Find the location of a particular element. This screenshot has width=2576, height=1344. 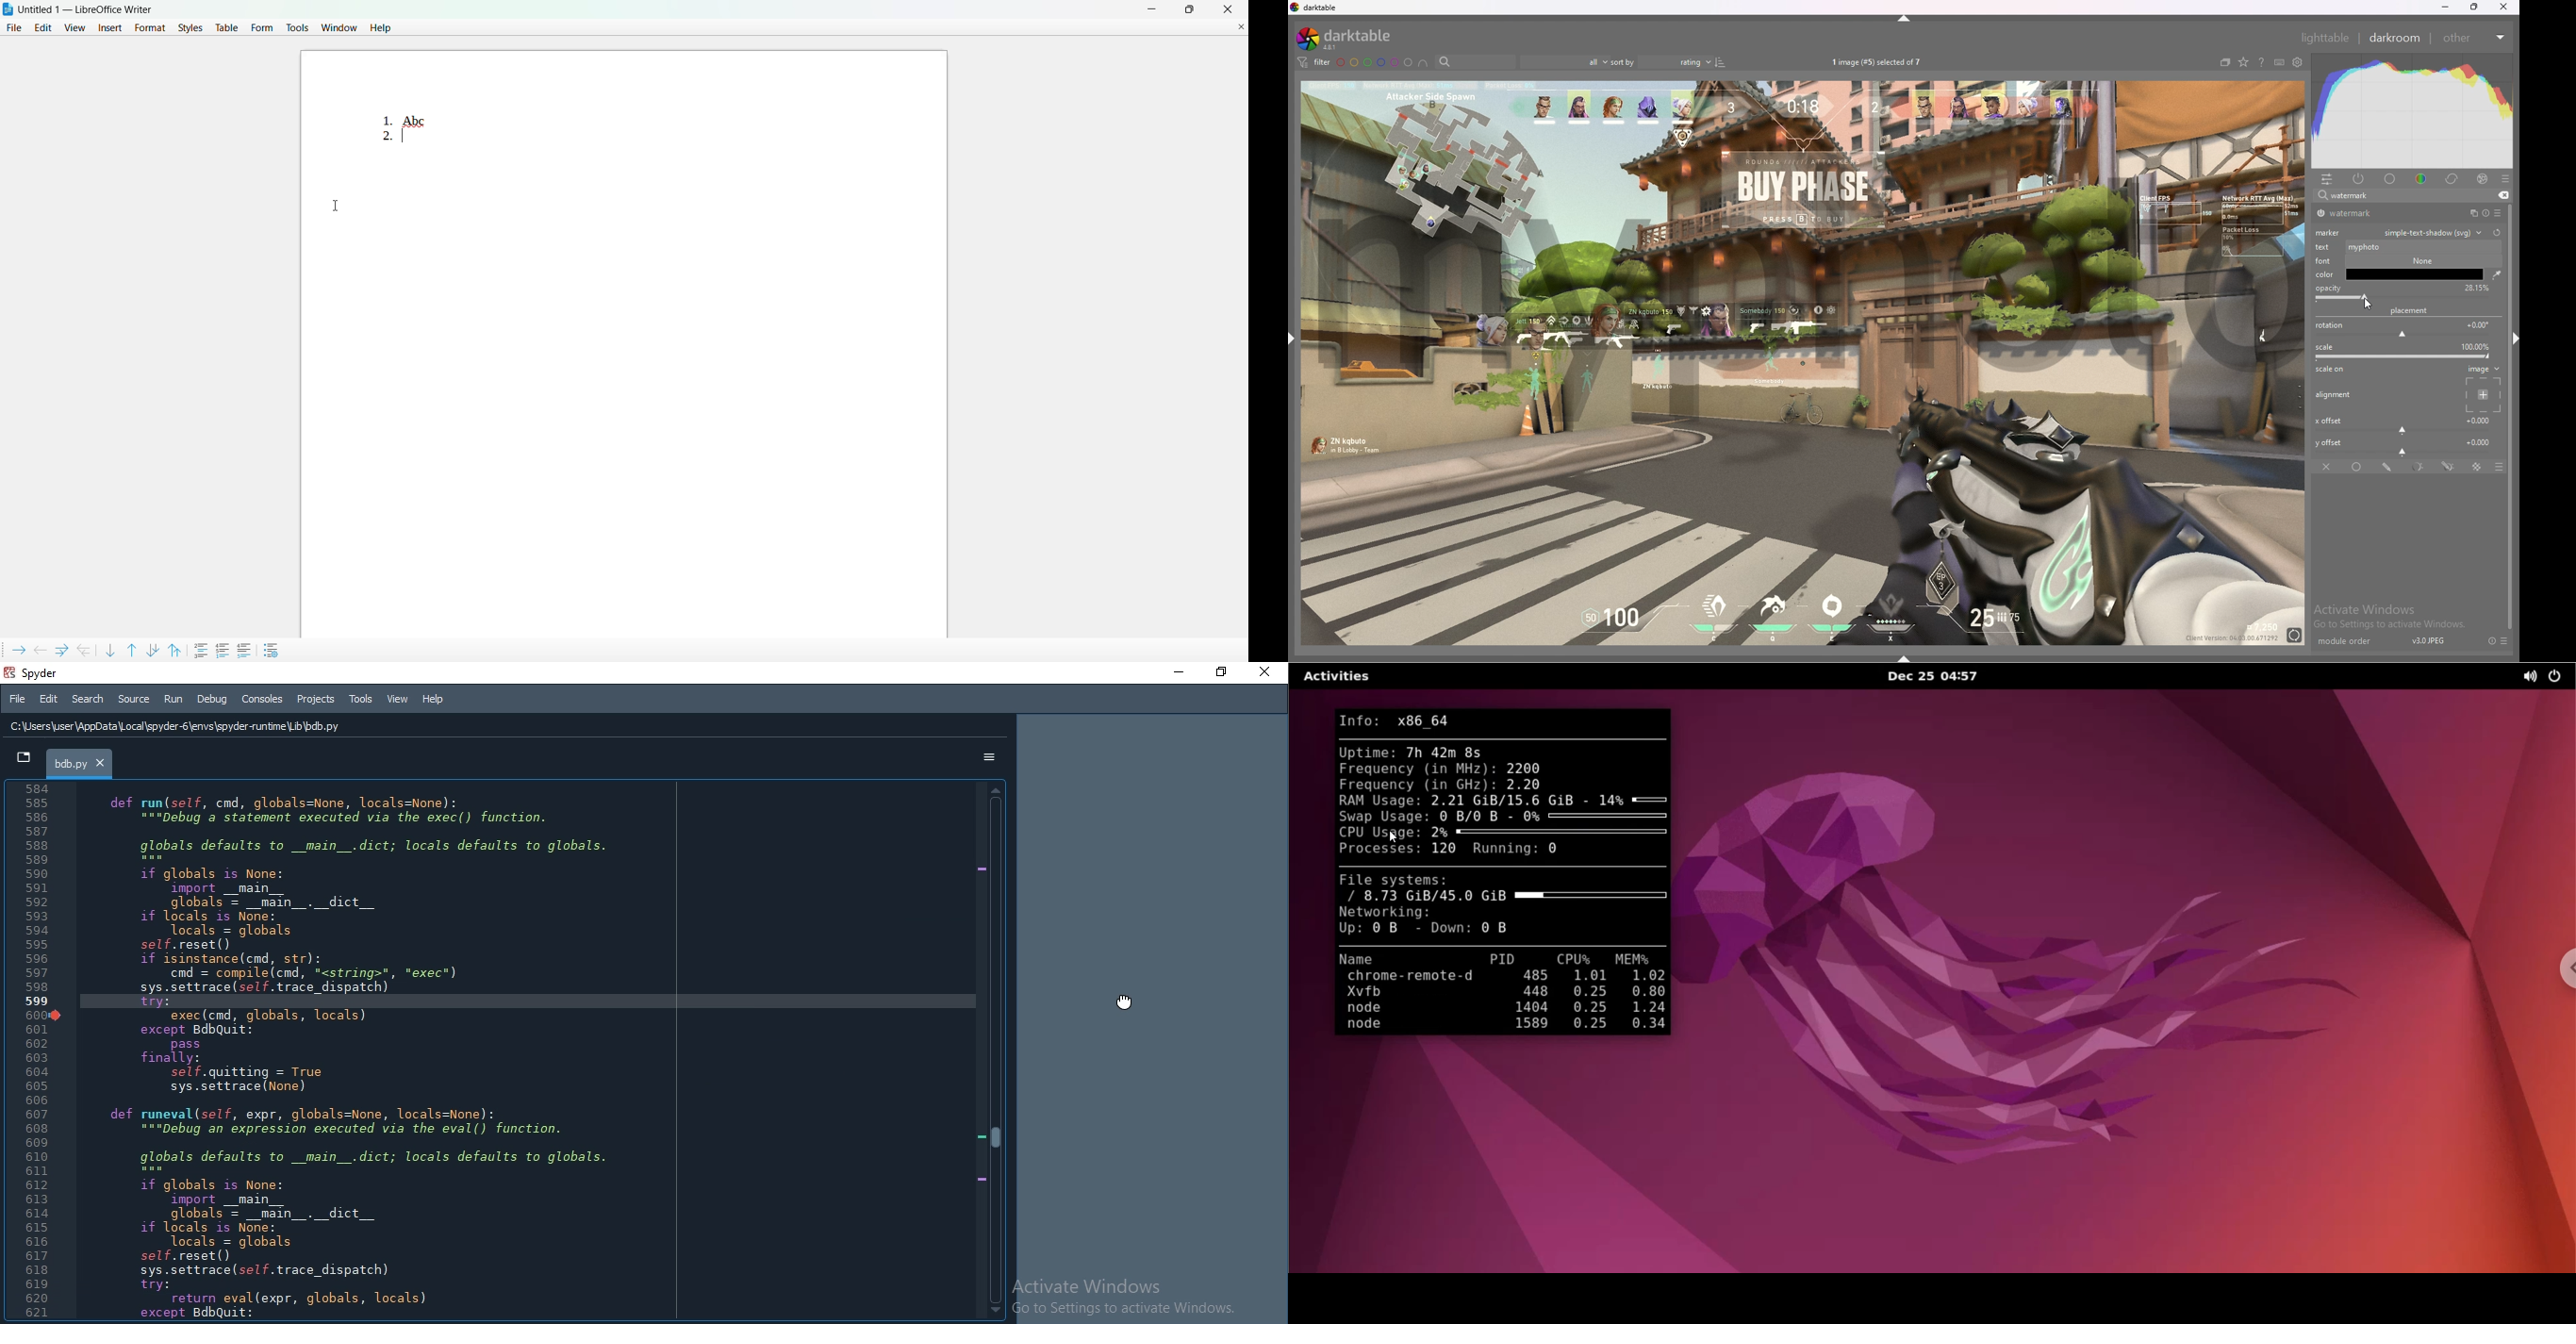

Tools is located at coordinates (361, 699).